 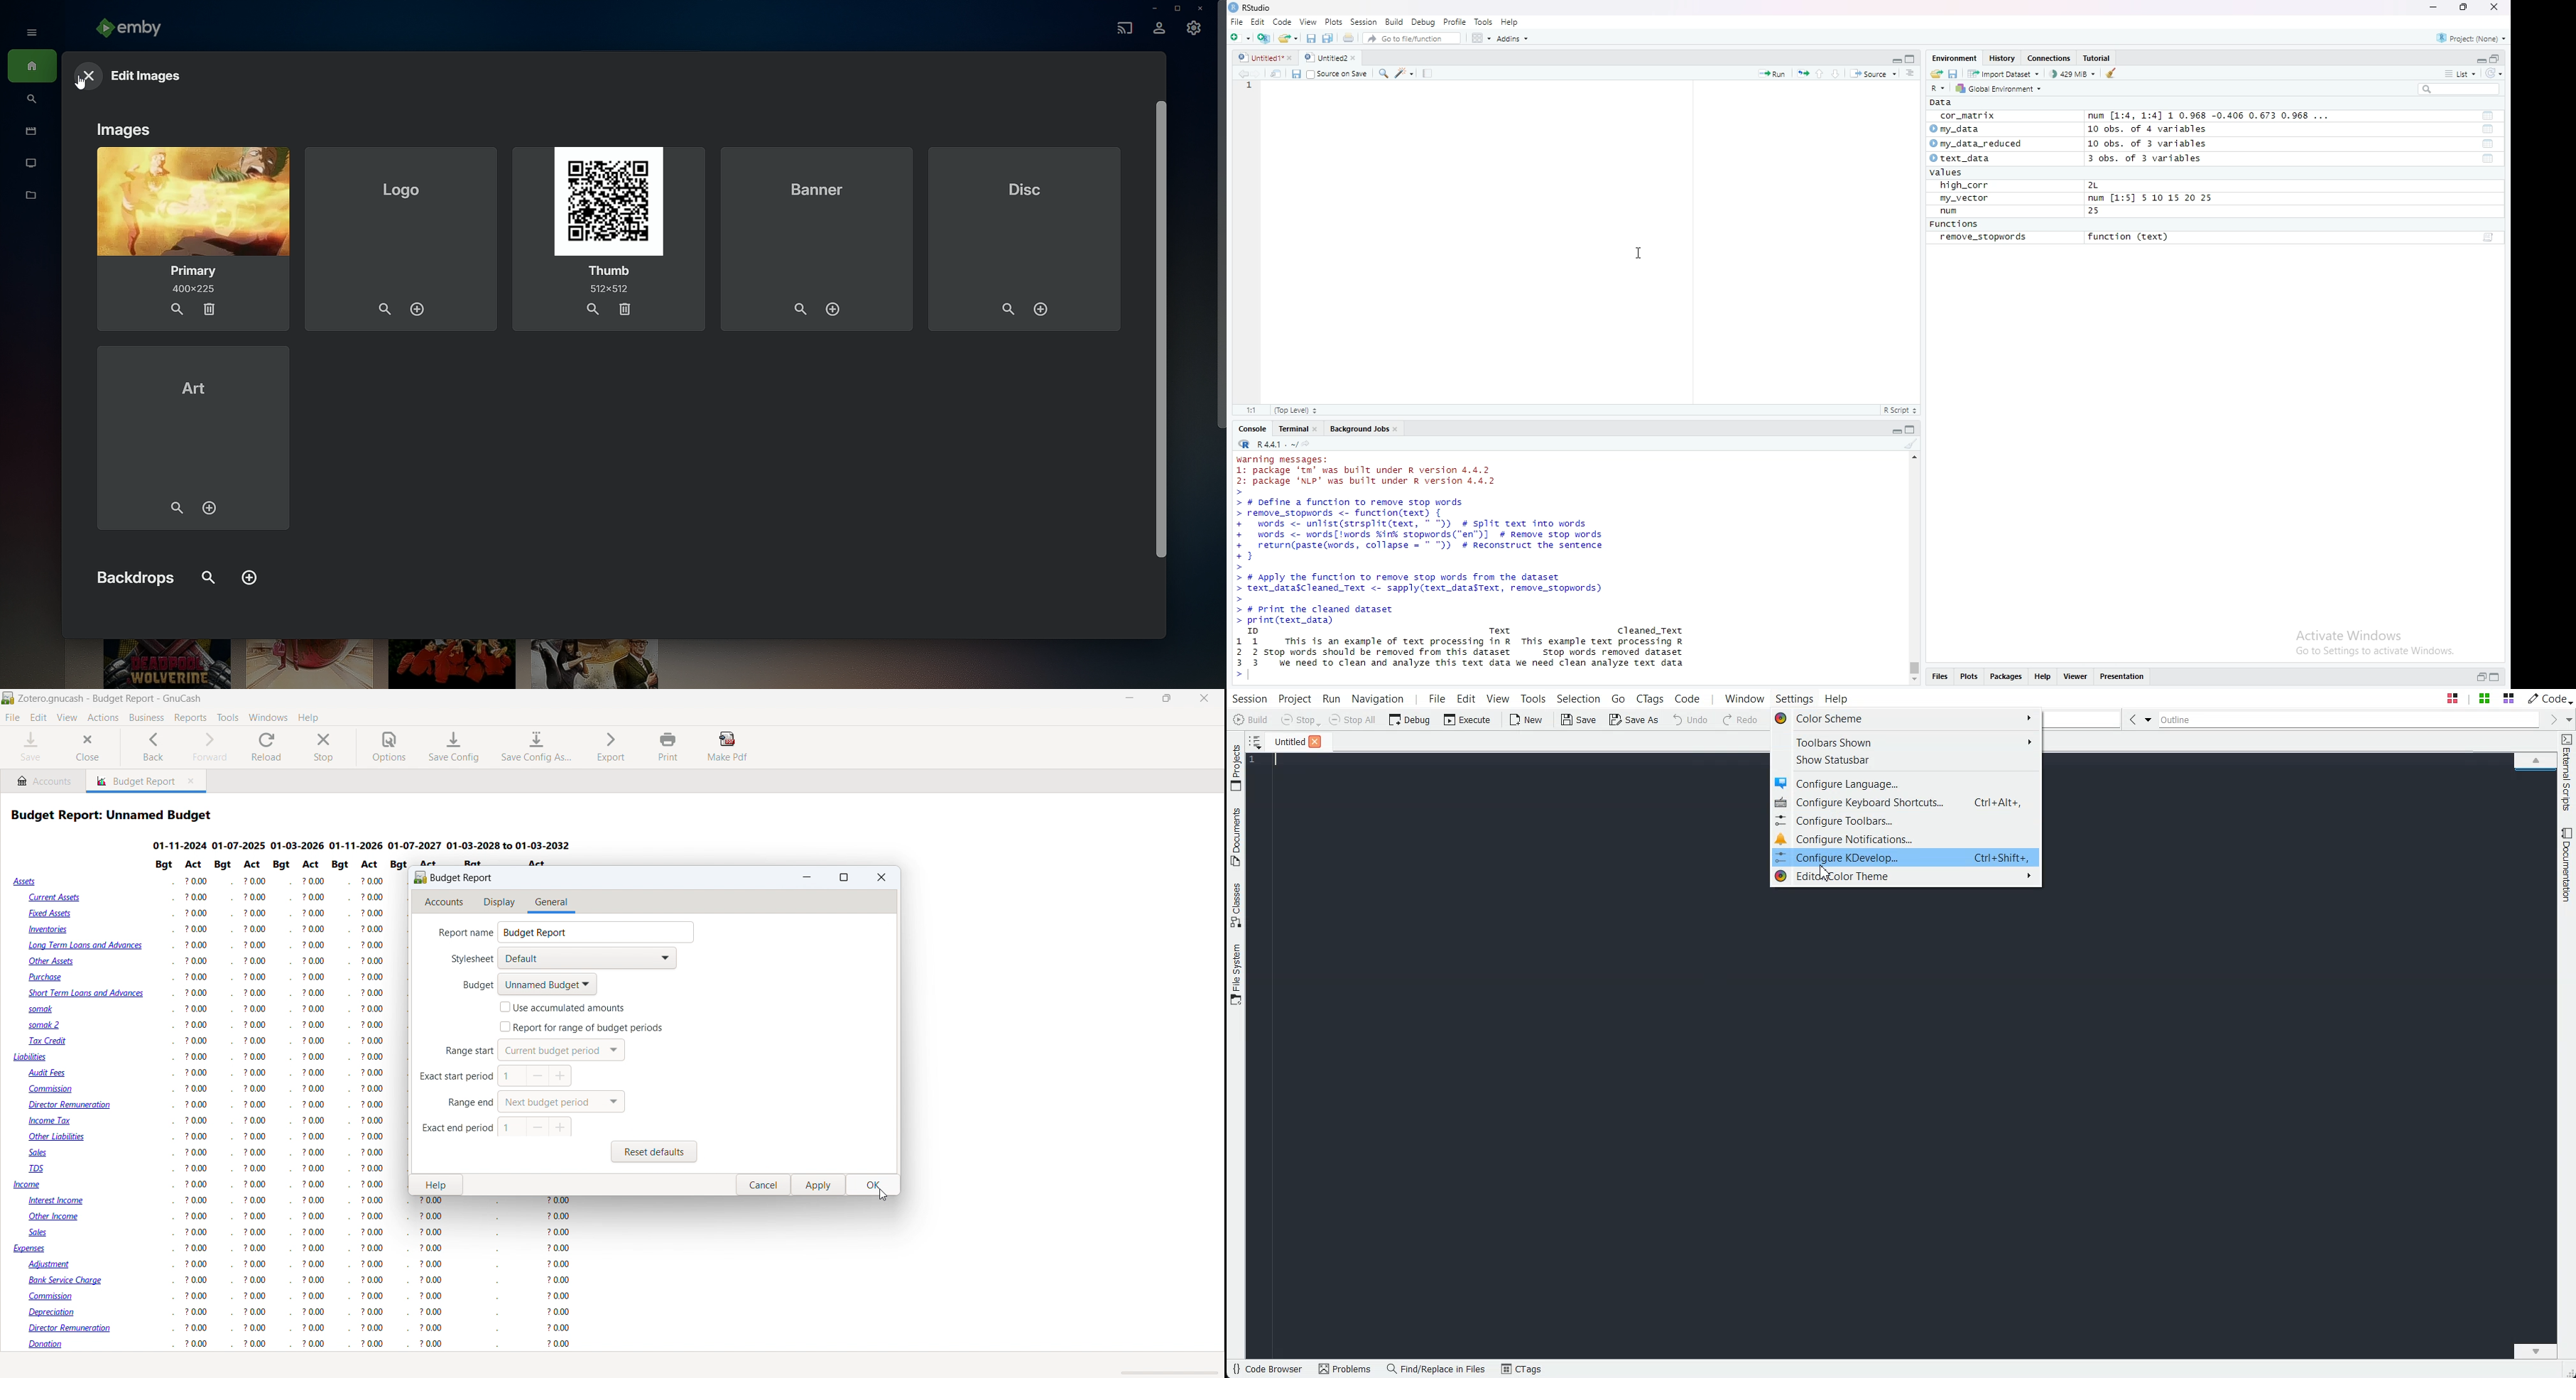 I want to click on Functions, so click(x=1954, y=223).